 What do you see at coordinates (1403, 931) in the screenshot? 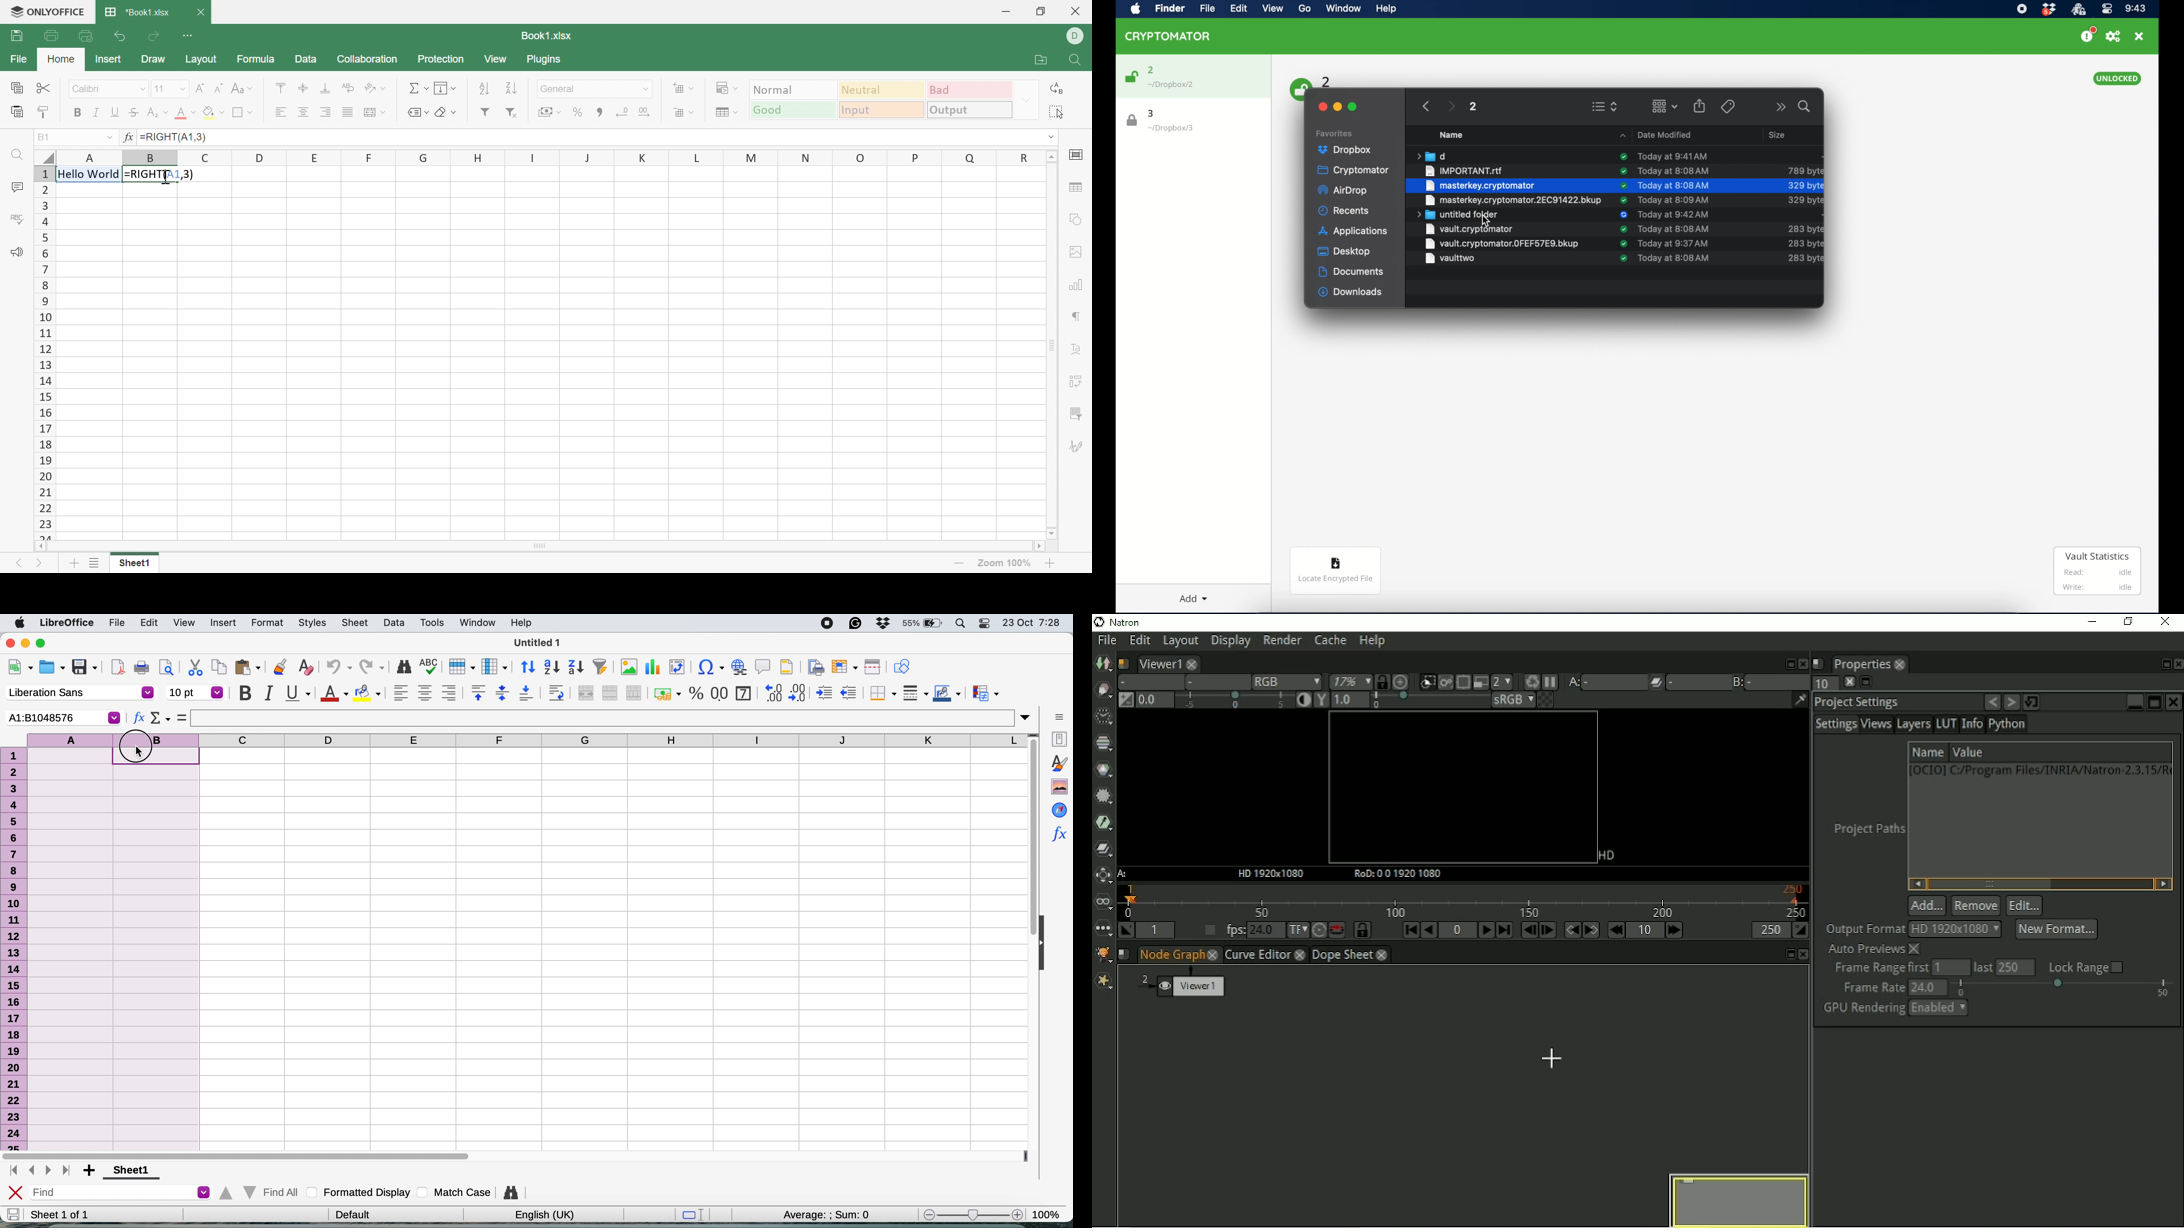
I see `First frame` at bounding box center [1403, 931].